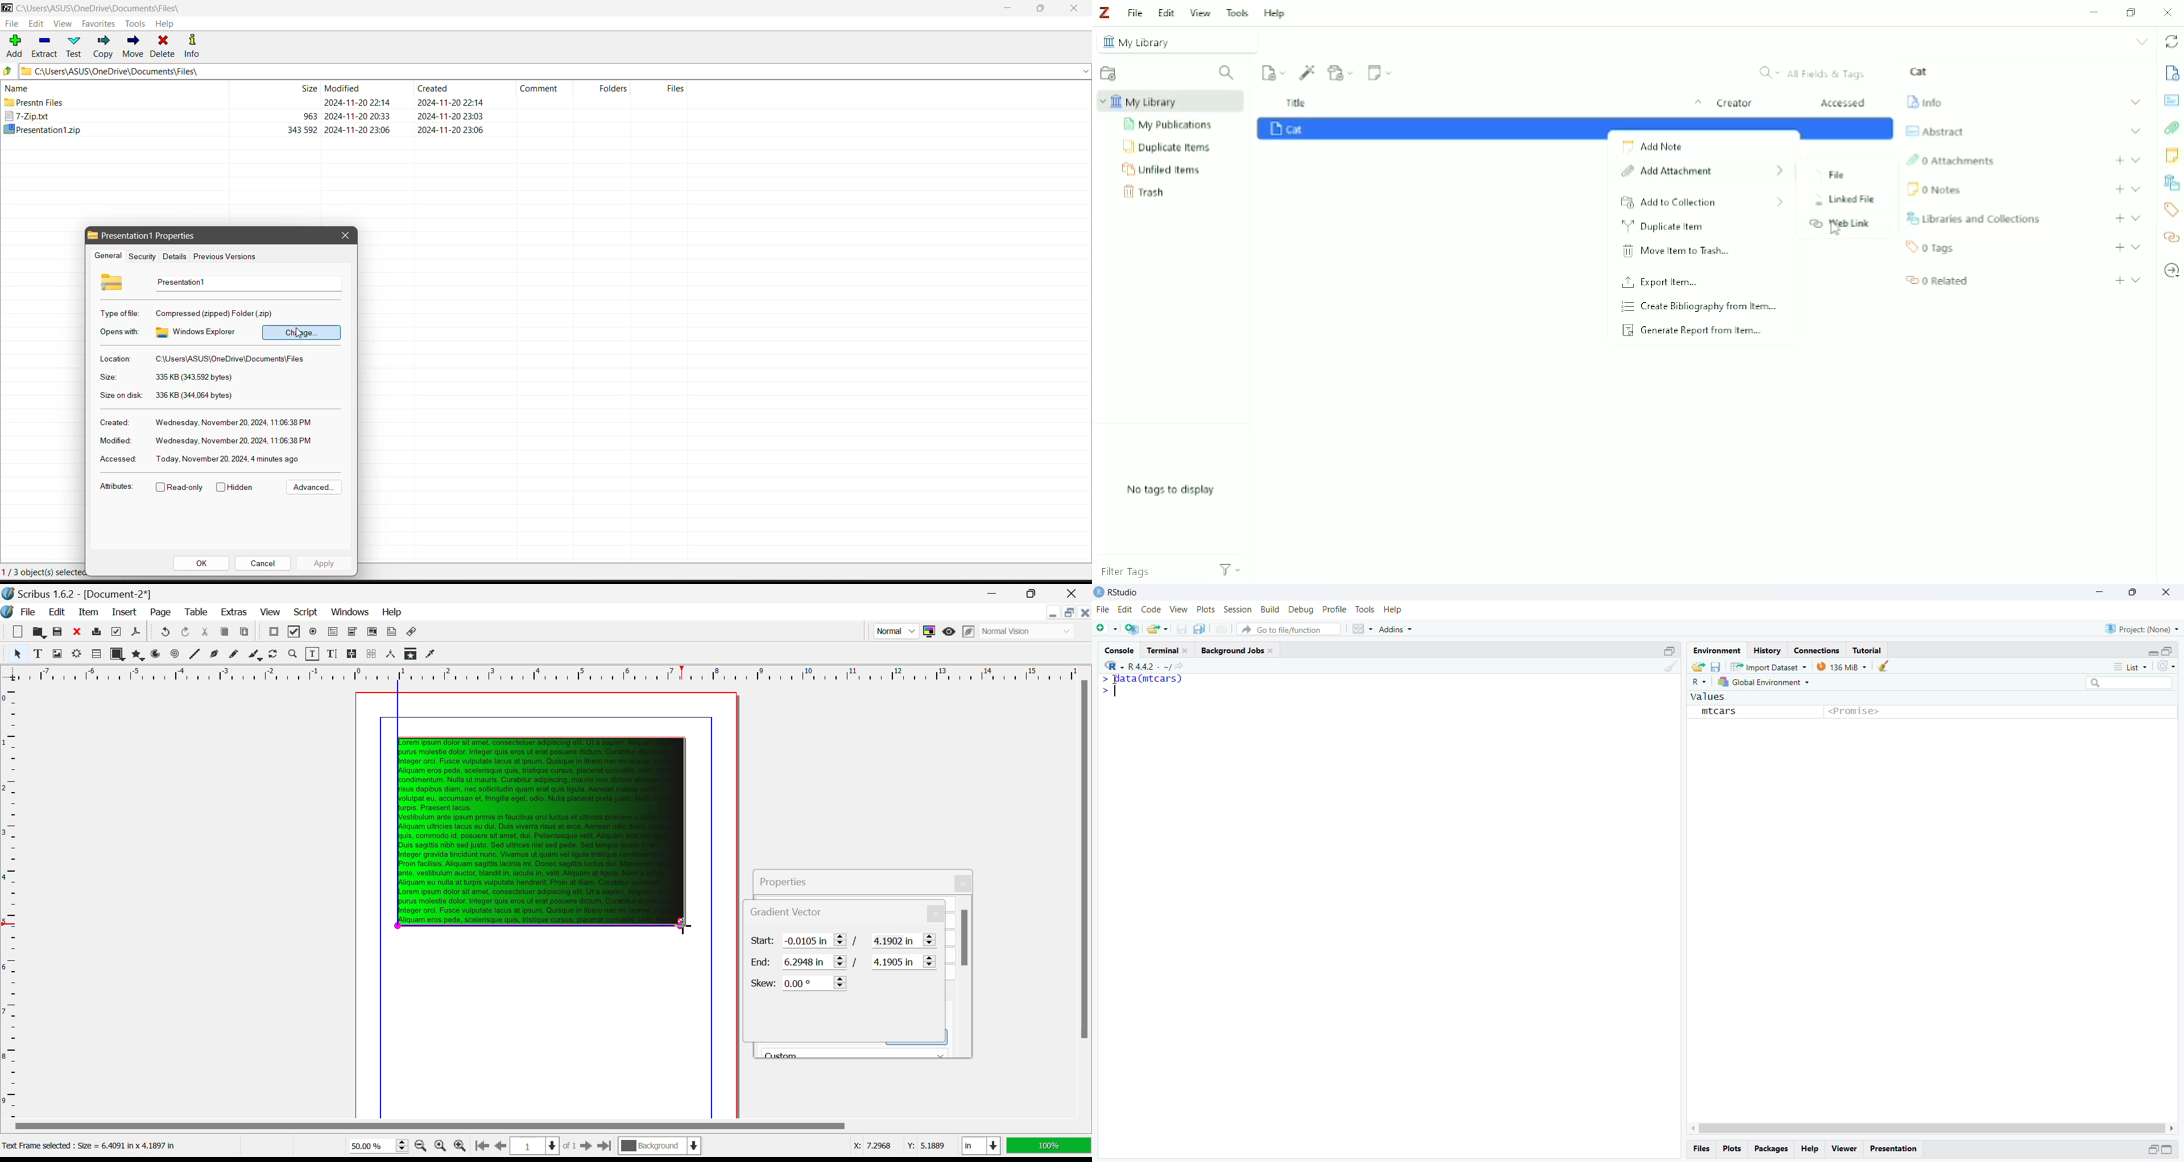  Describe the element at coordinates (195, 655) in the screenshot. I see `Line` at that location.